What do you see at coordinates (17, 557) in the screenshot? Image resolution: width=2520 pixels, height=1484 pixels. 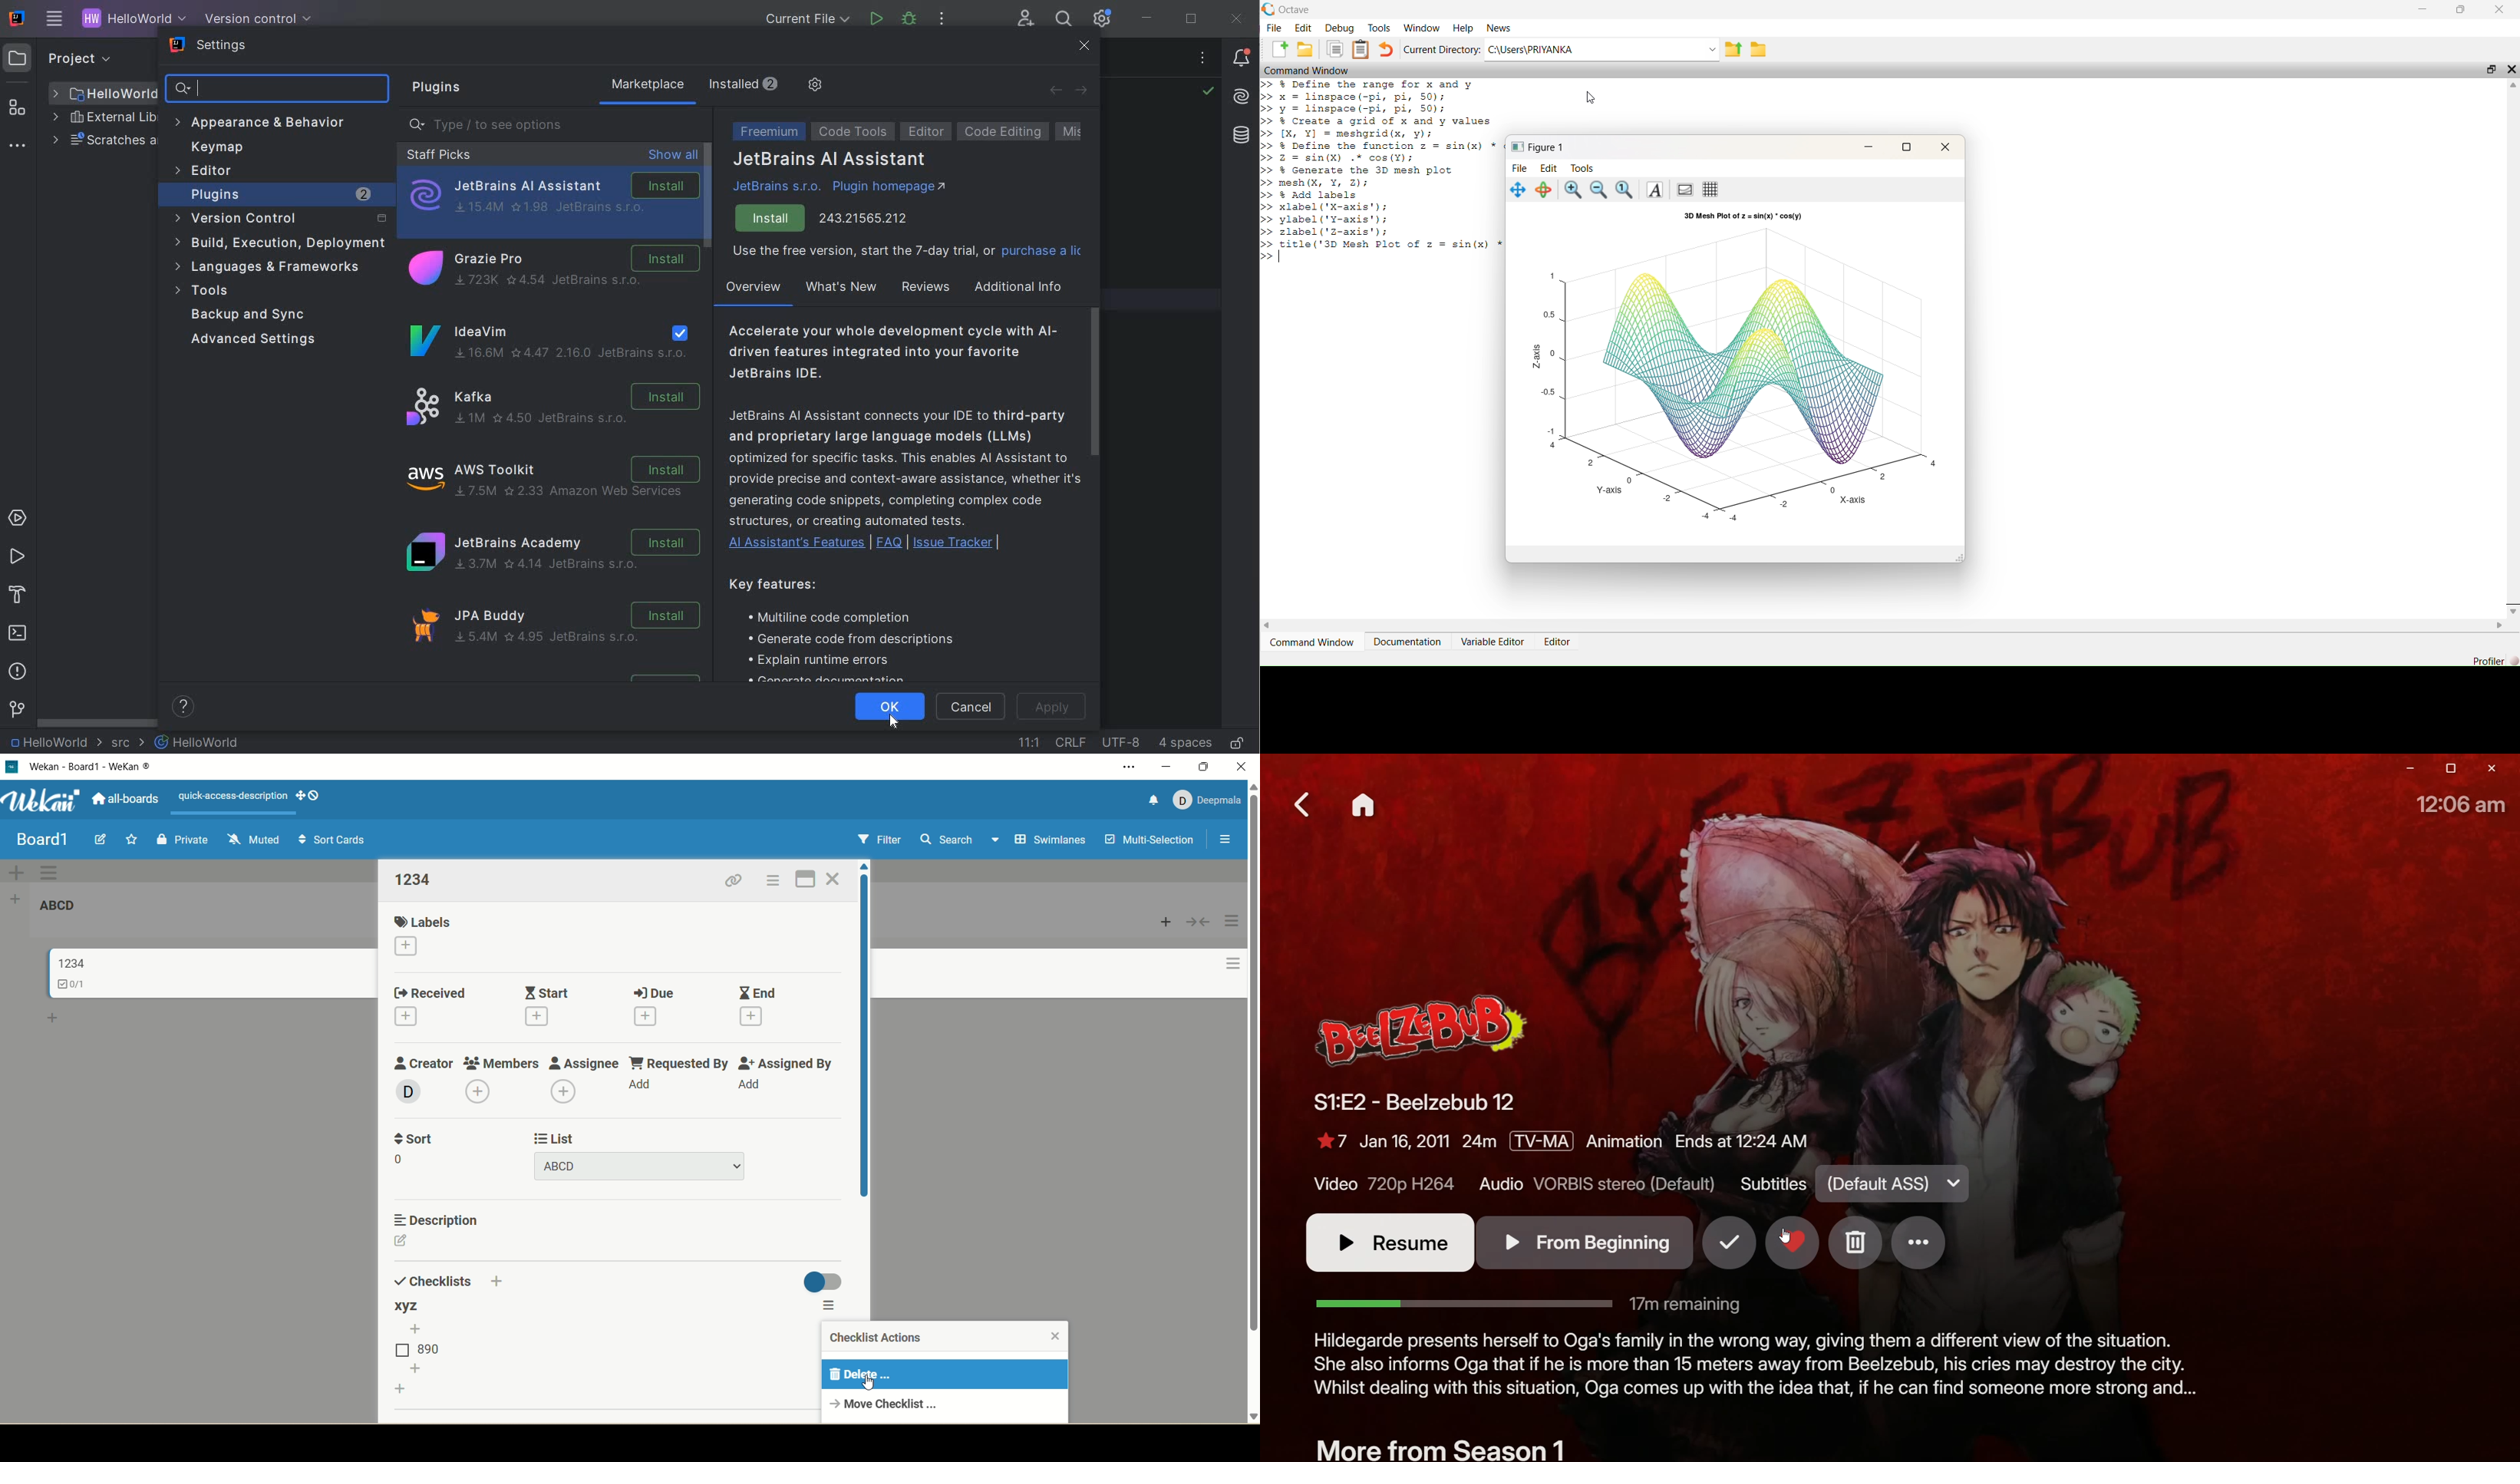 I see `RUN` at bounding box center [17, 557].